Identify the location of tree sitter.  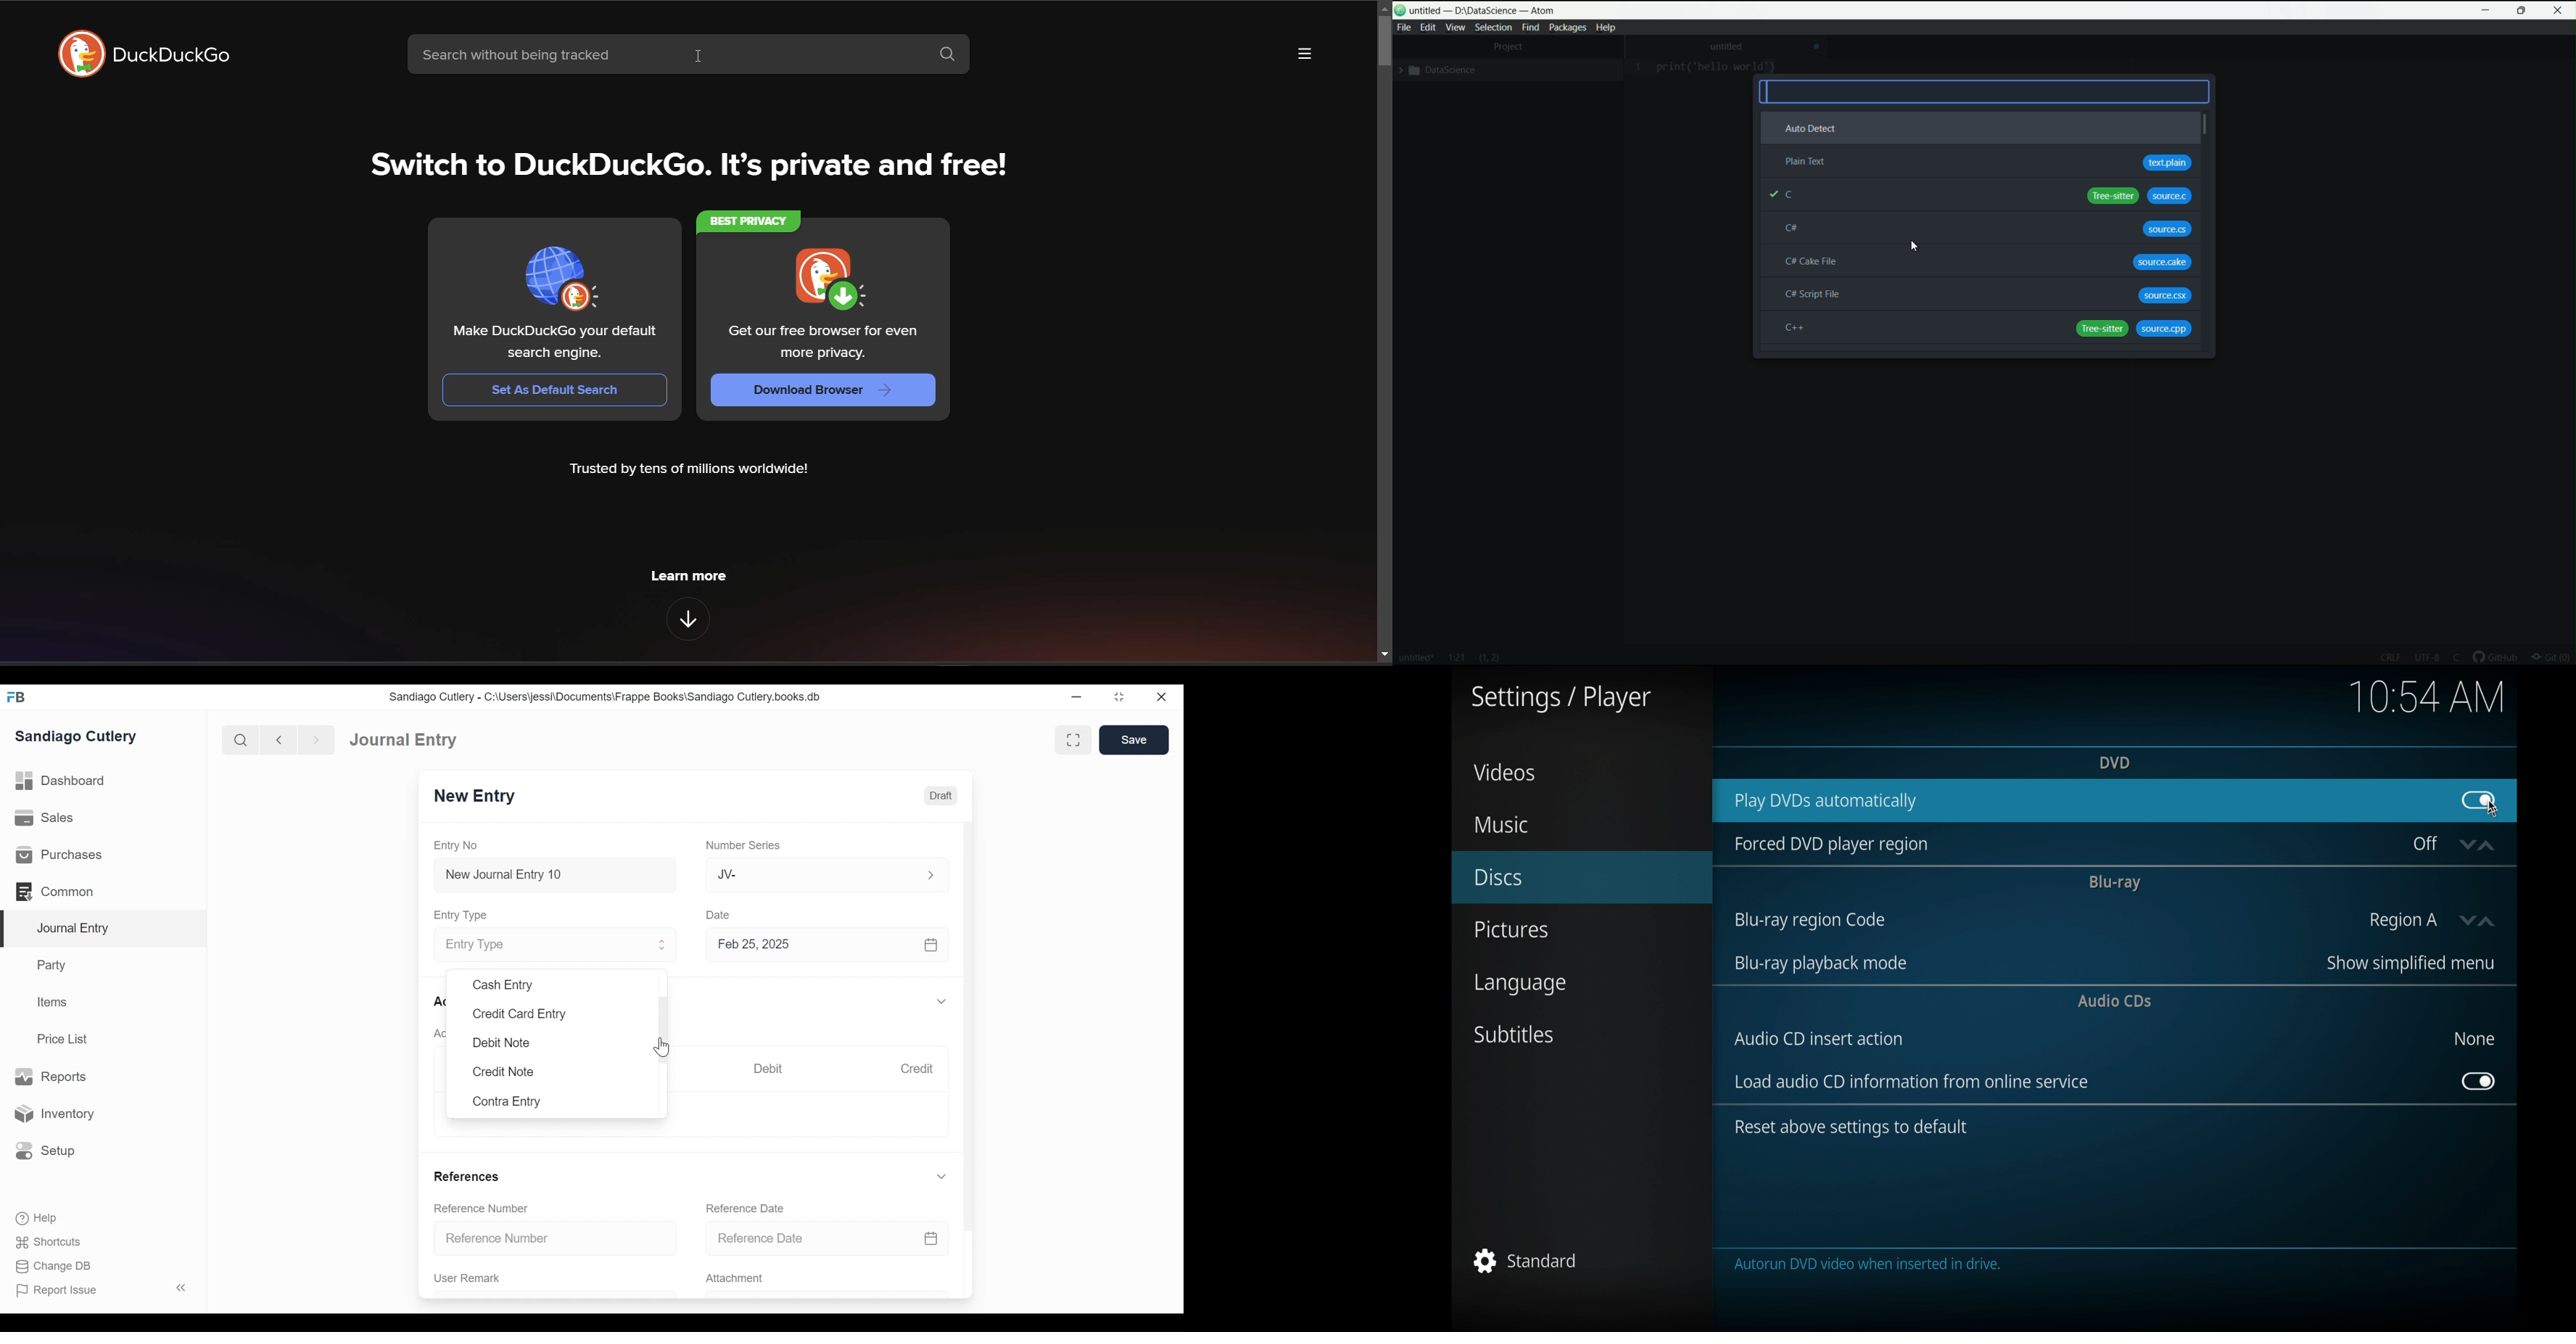
(2112, 197).